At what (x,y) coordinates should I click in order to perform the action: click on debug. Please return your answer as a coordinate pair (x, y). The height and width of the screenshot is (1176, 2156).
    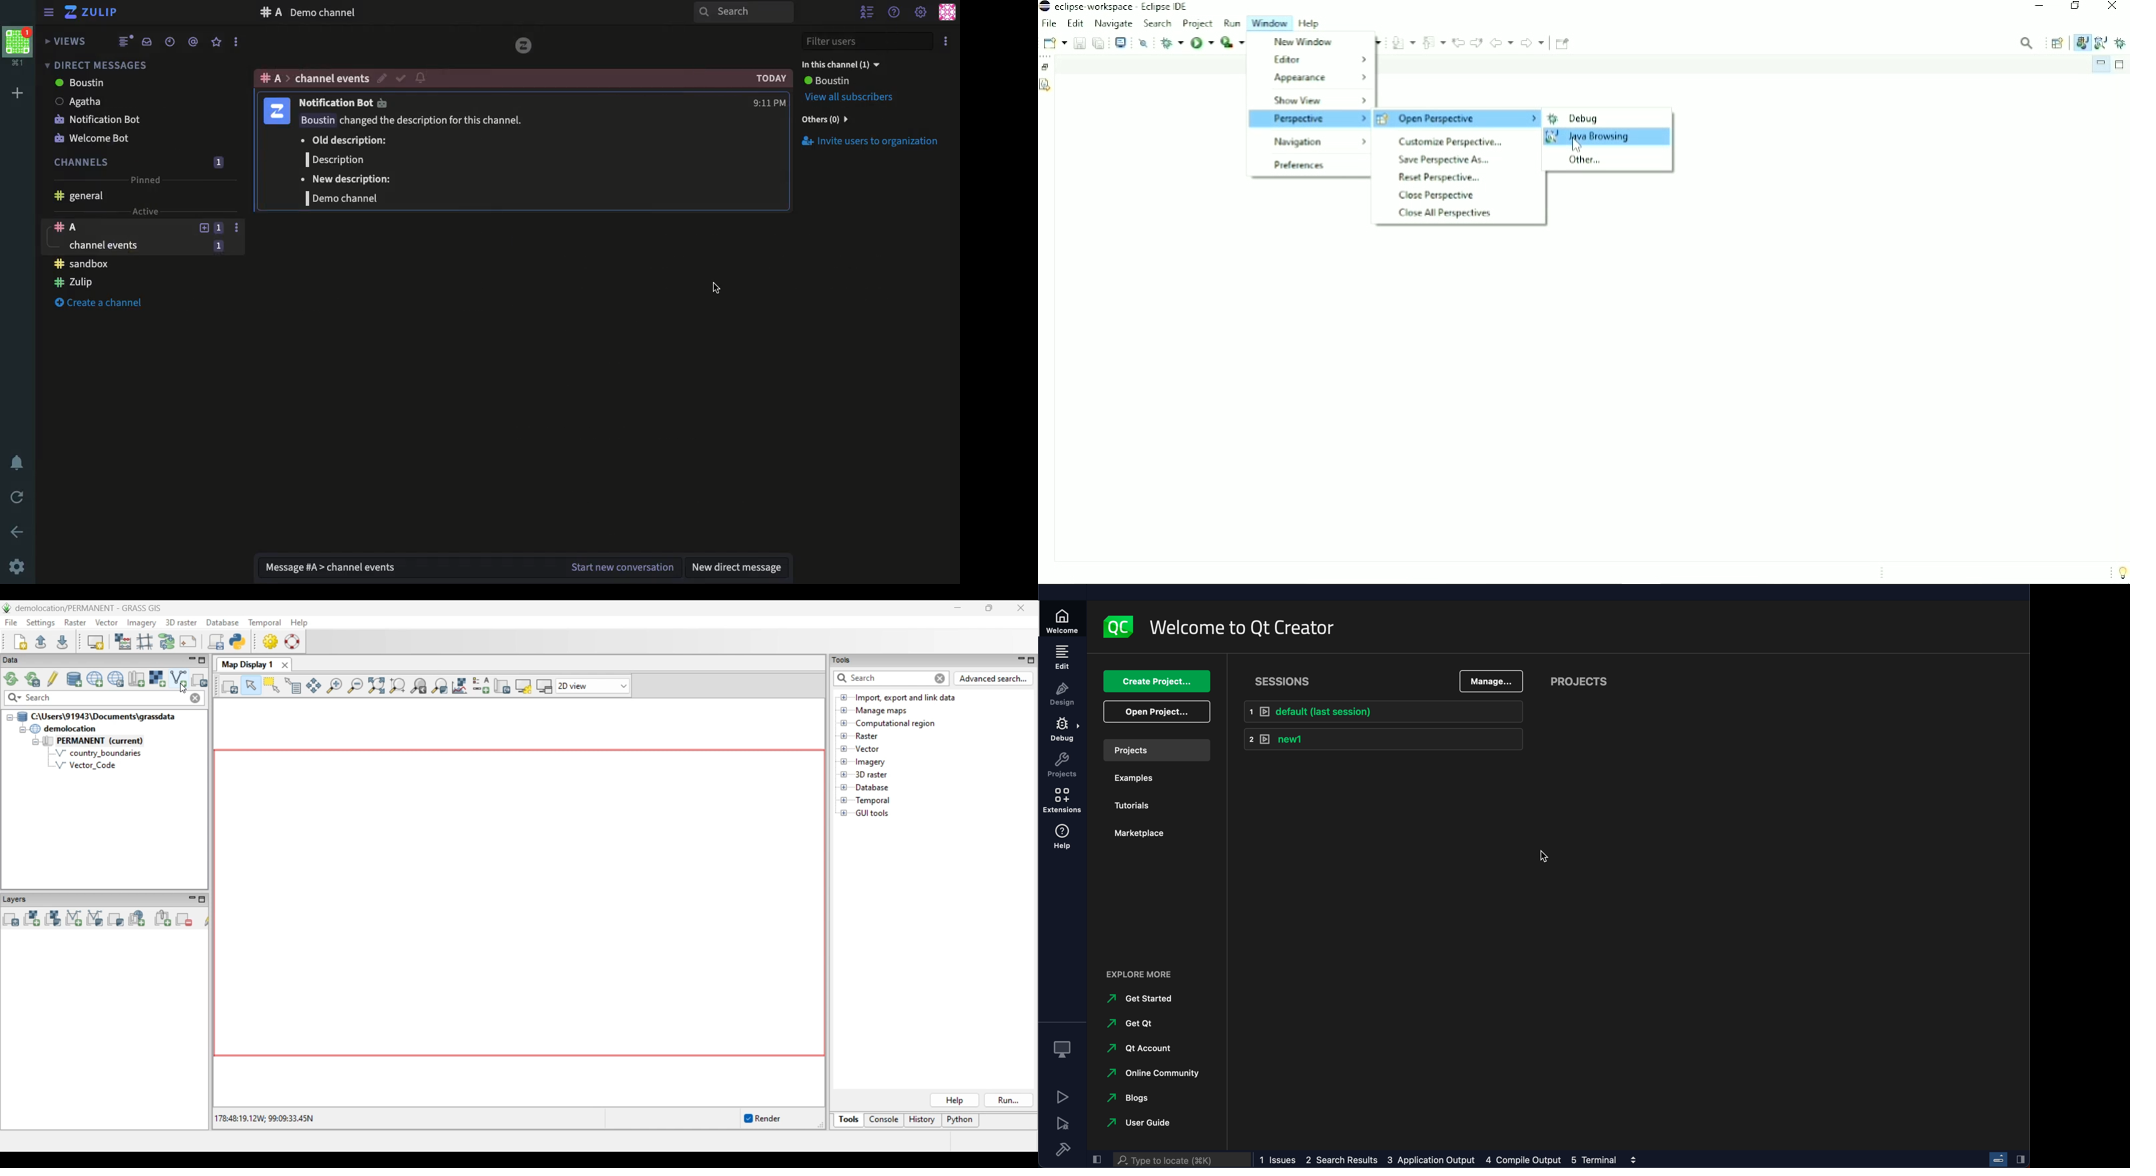
    Looking at the image, I should click on (1062, 732).